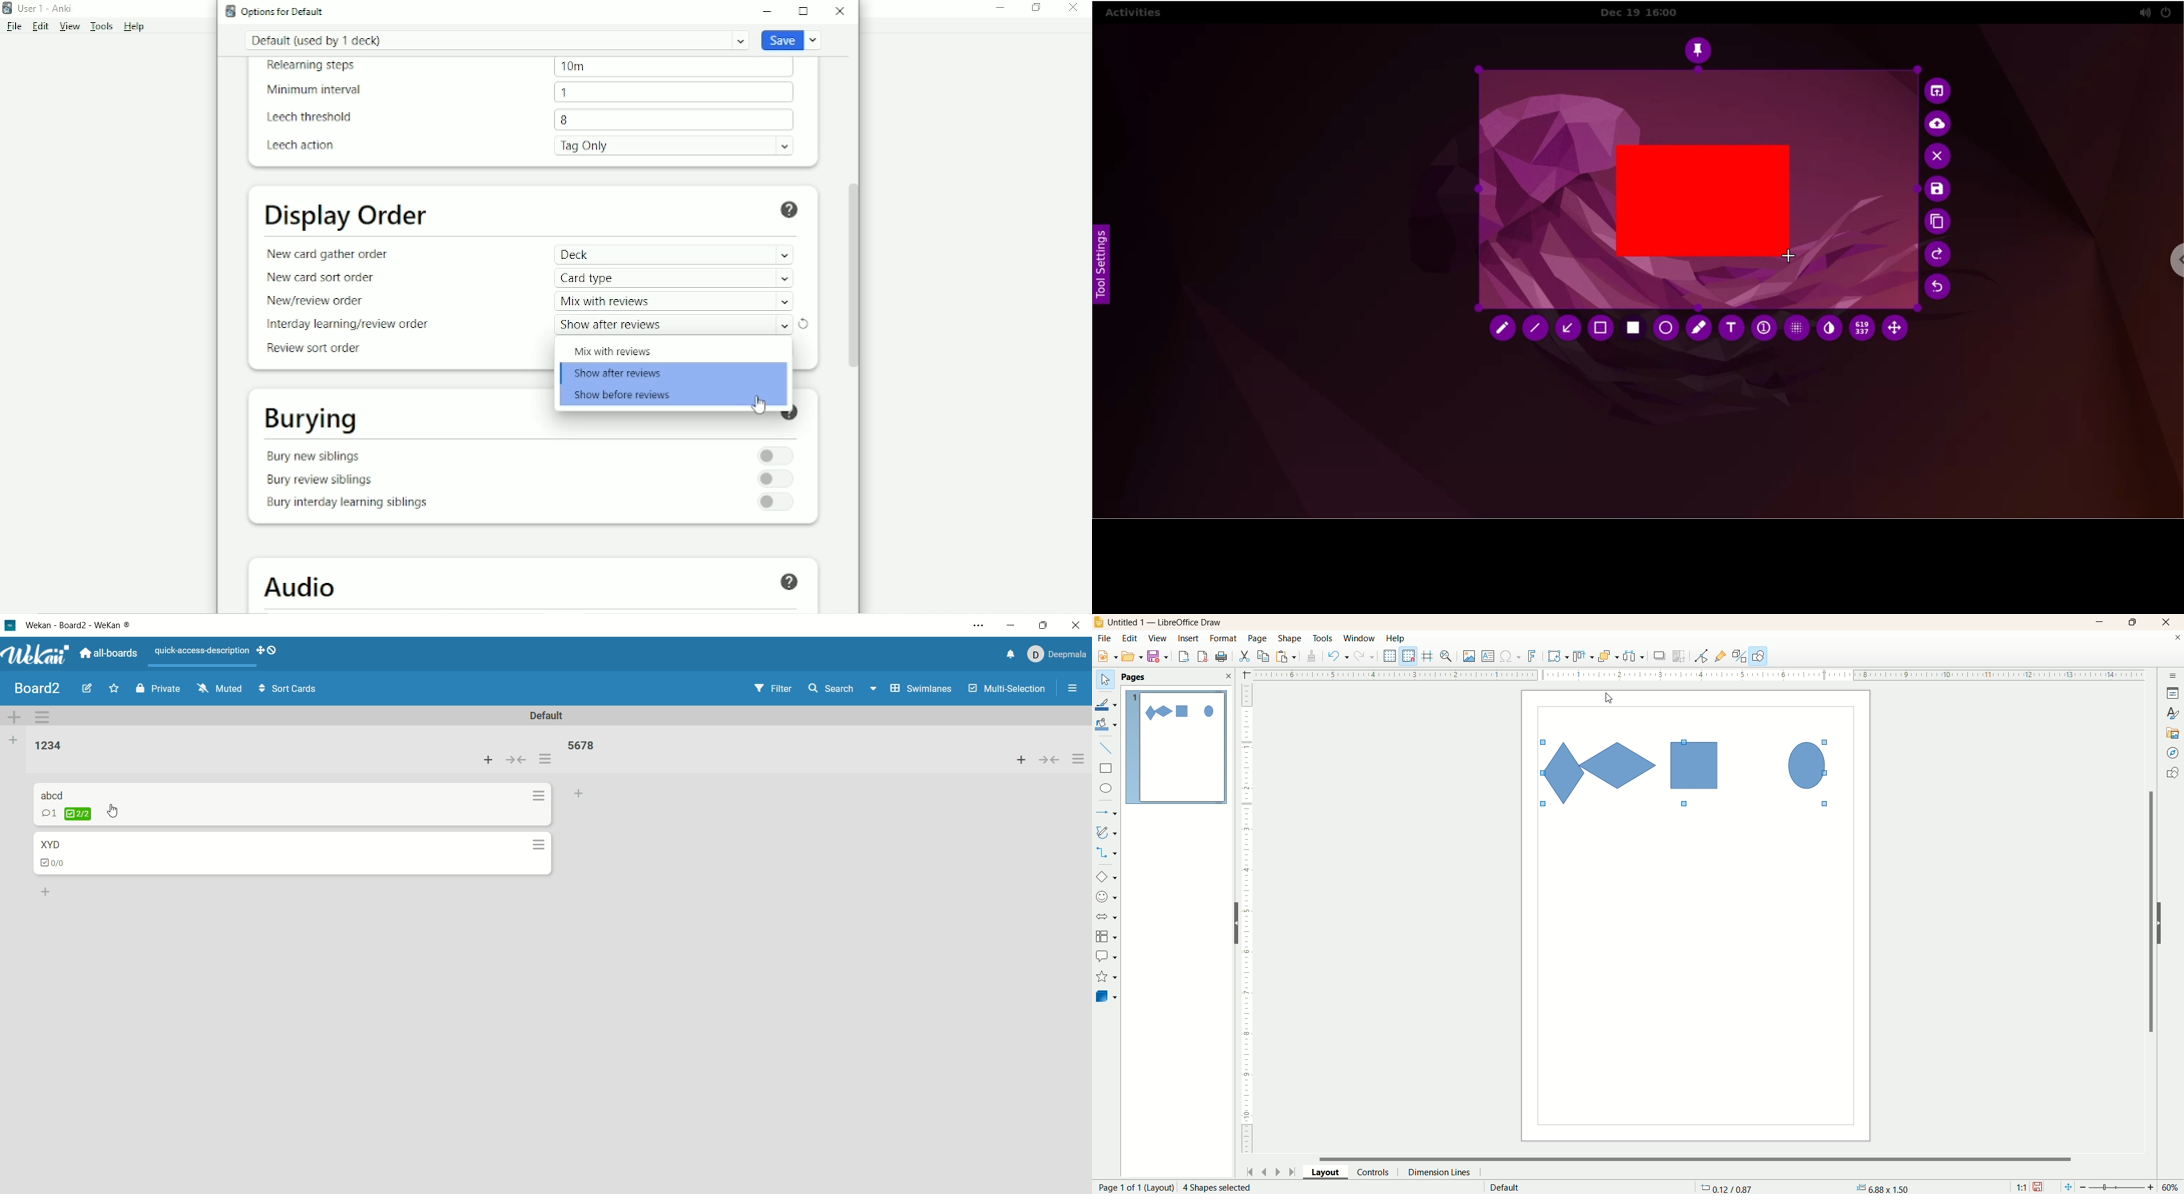  What do you see at coordinates (1489, 657) in the screenshot?
I see `text box` at bounding box center [1489, 657].